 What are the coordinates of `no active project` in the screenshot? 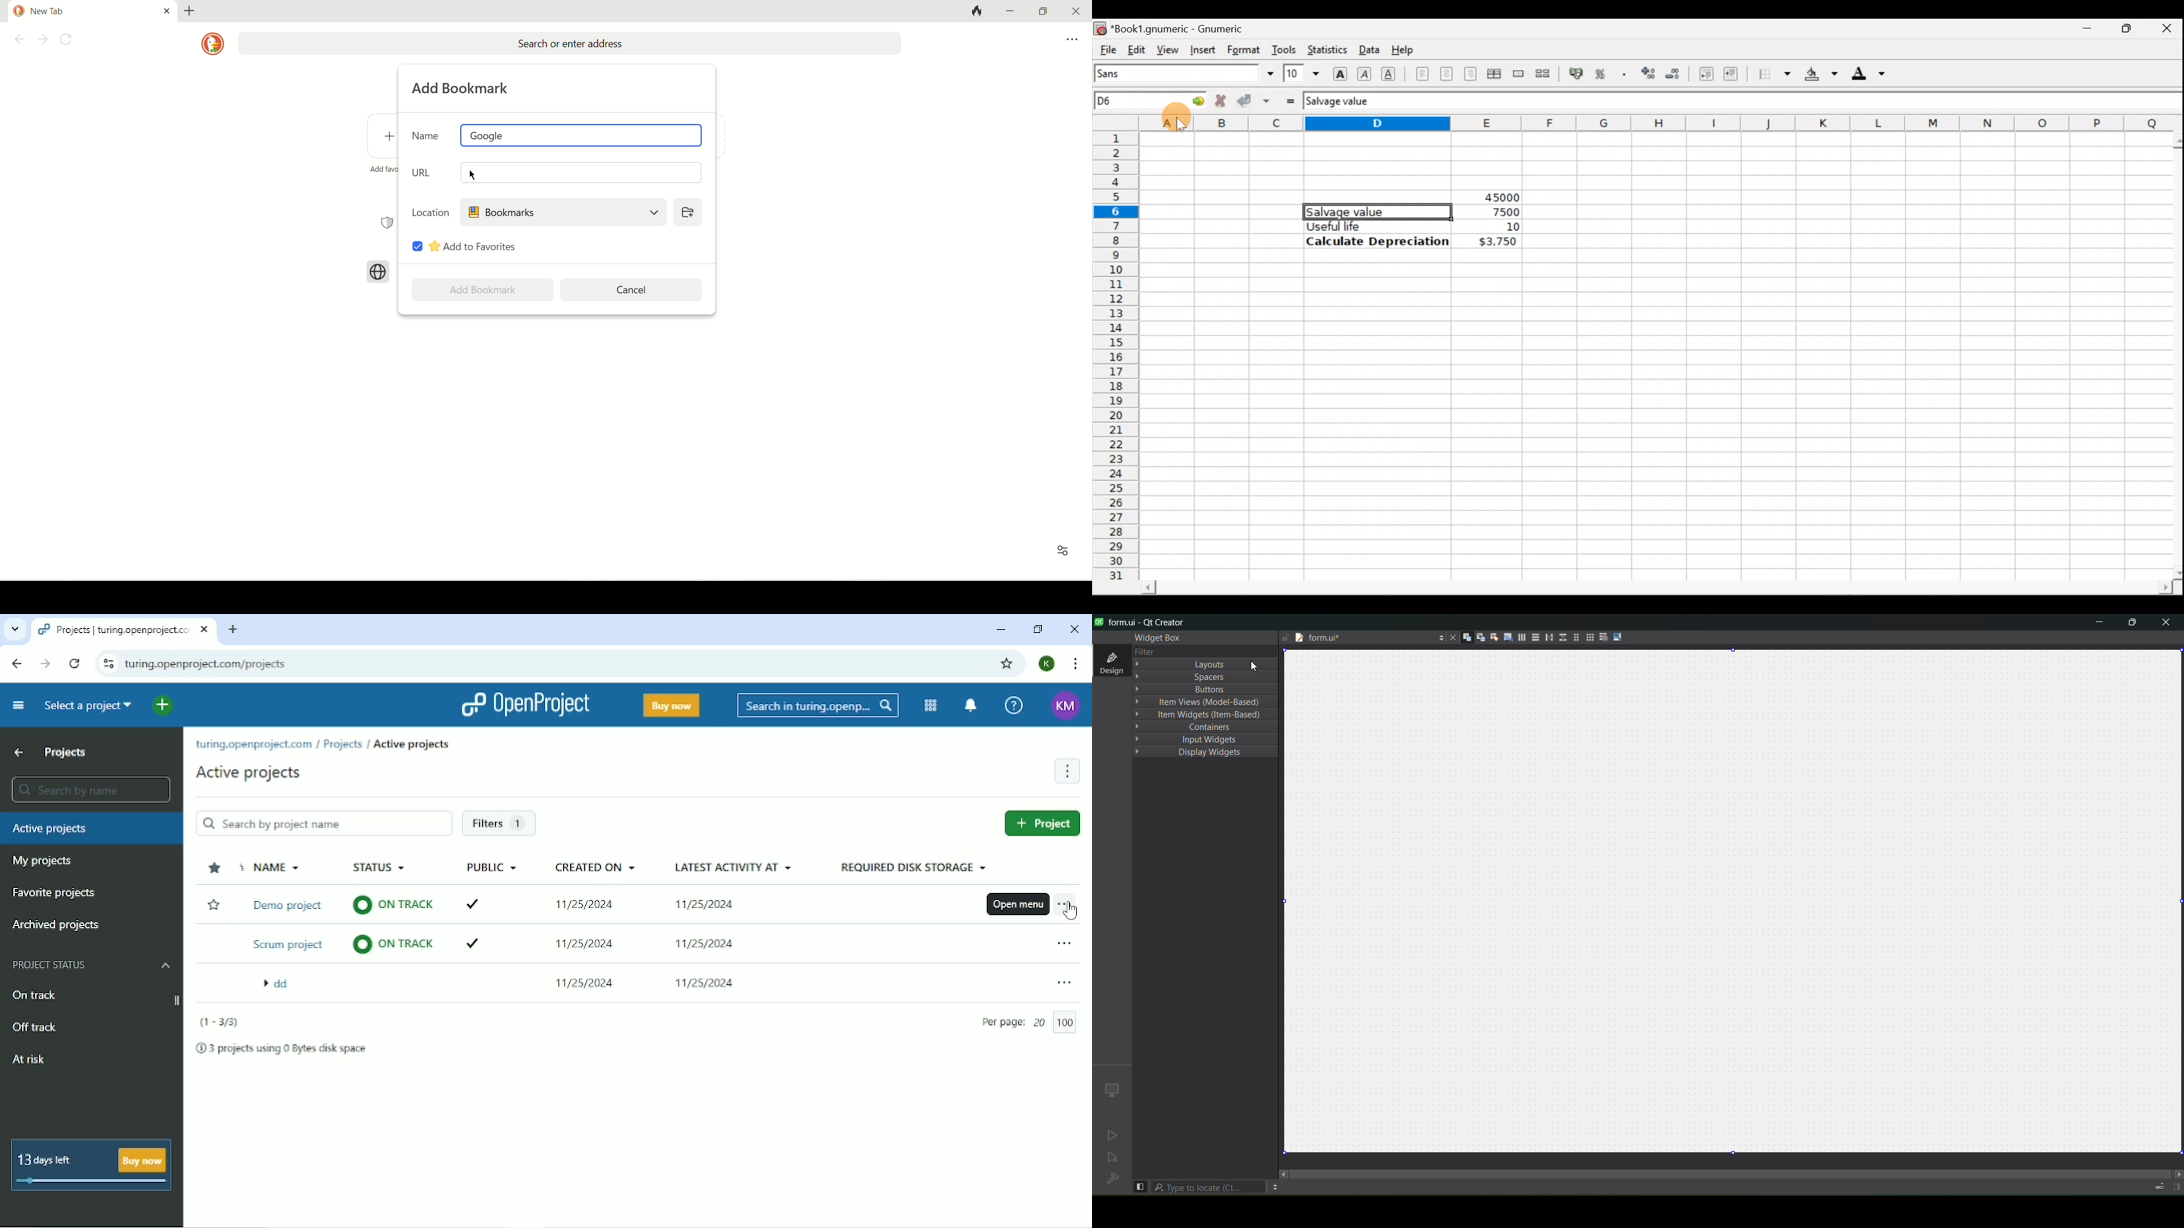 It's located at (1113, 1159).